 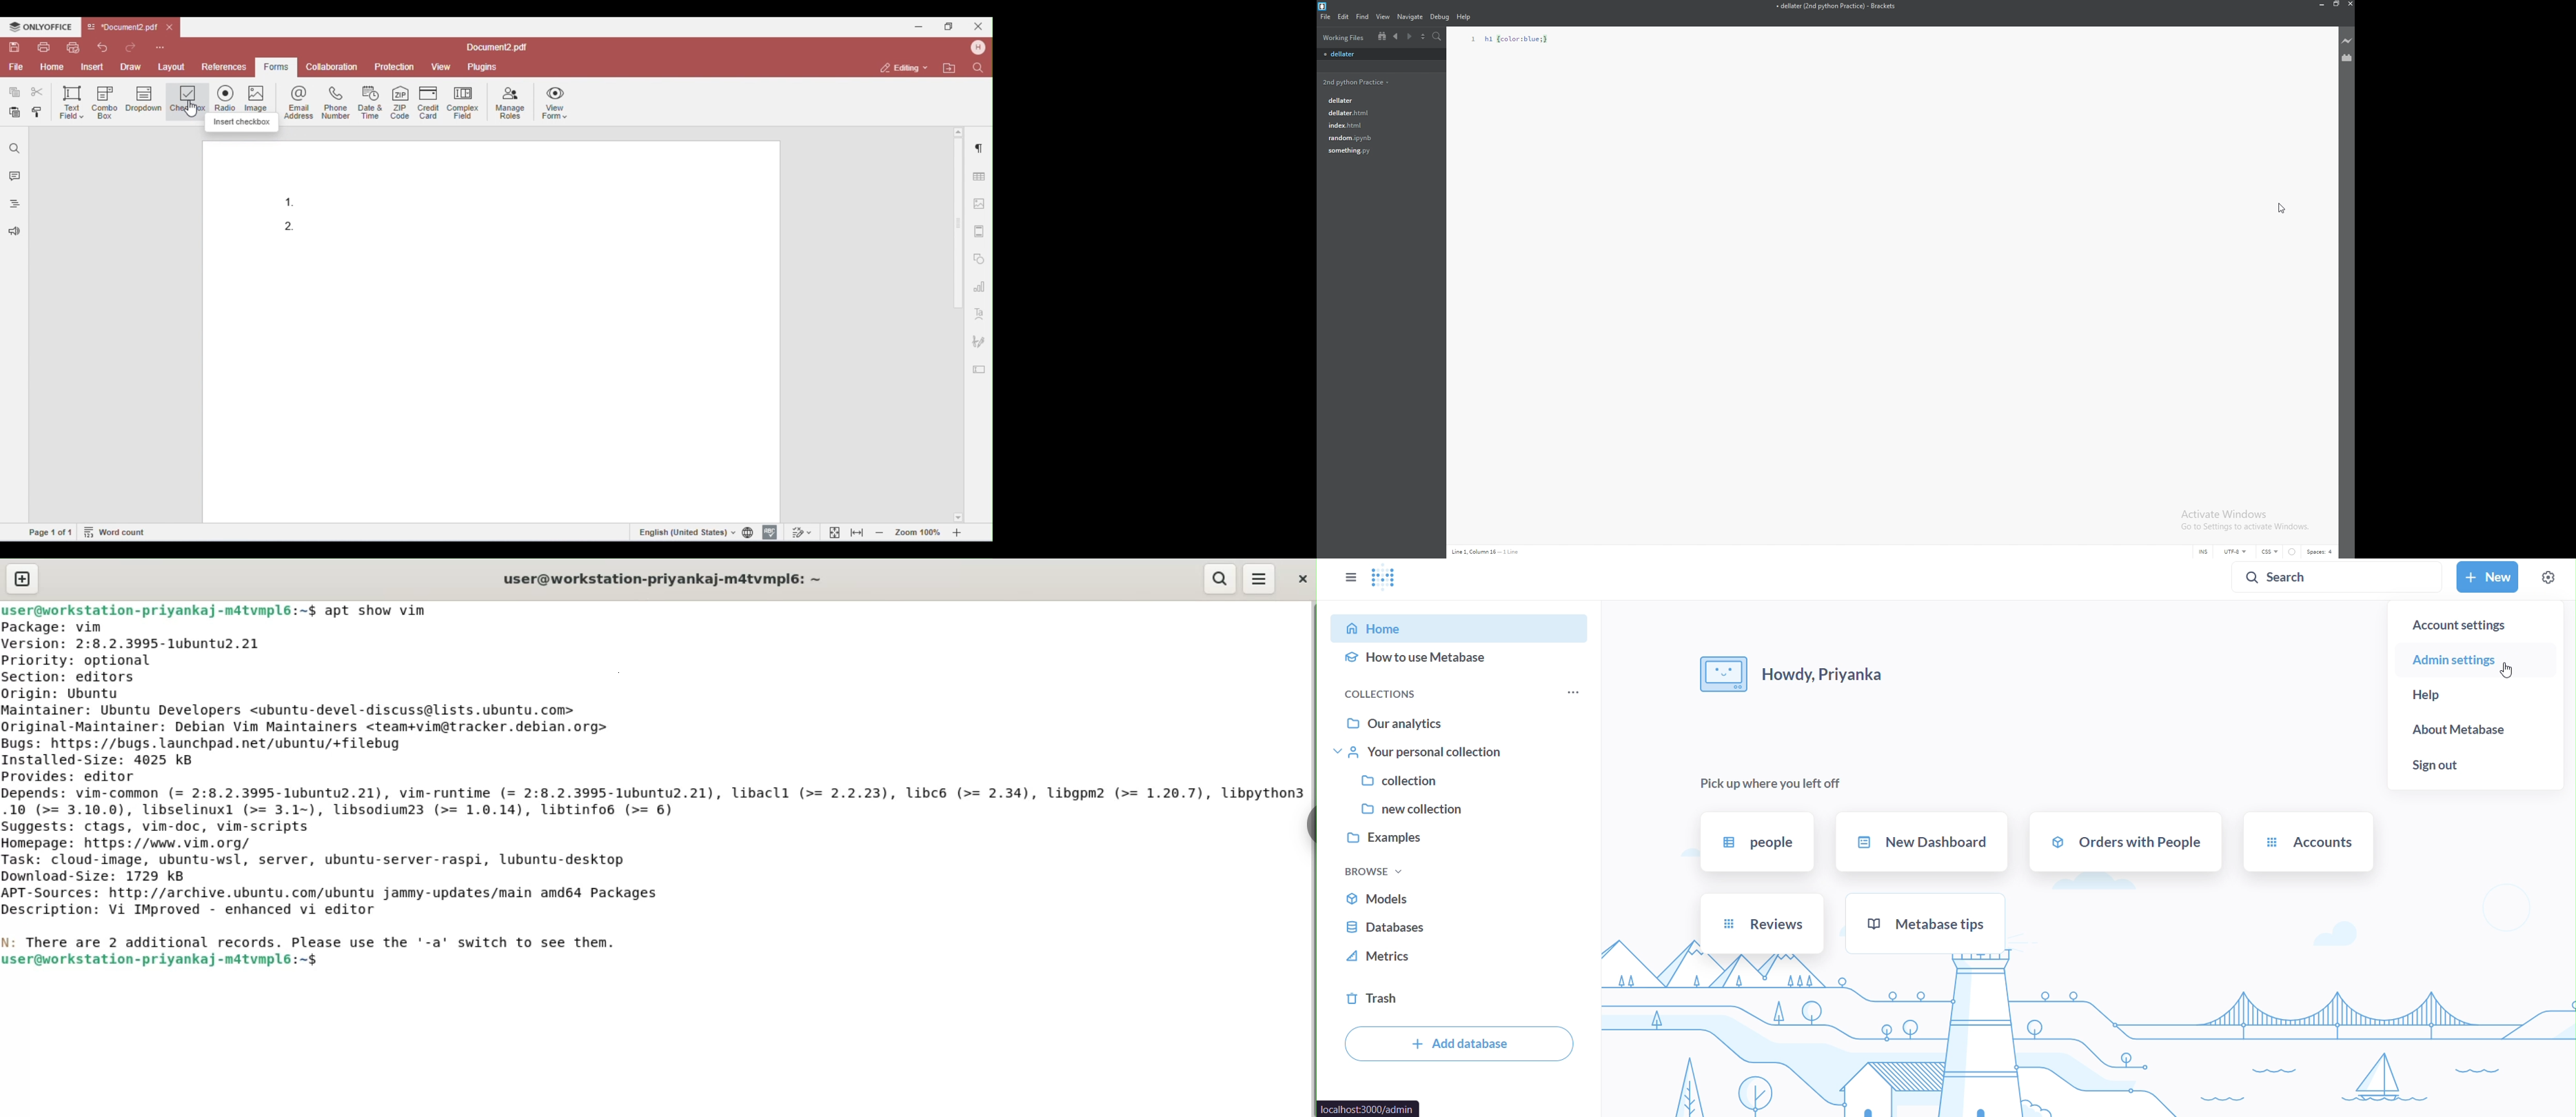 I want to click on more, so click(x=1570, y=694).